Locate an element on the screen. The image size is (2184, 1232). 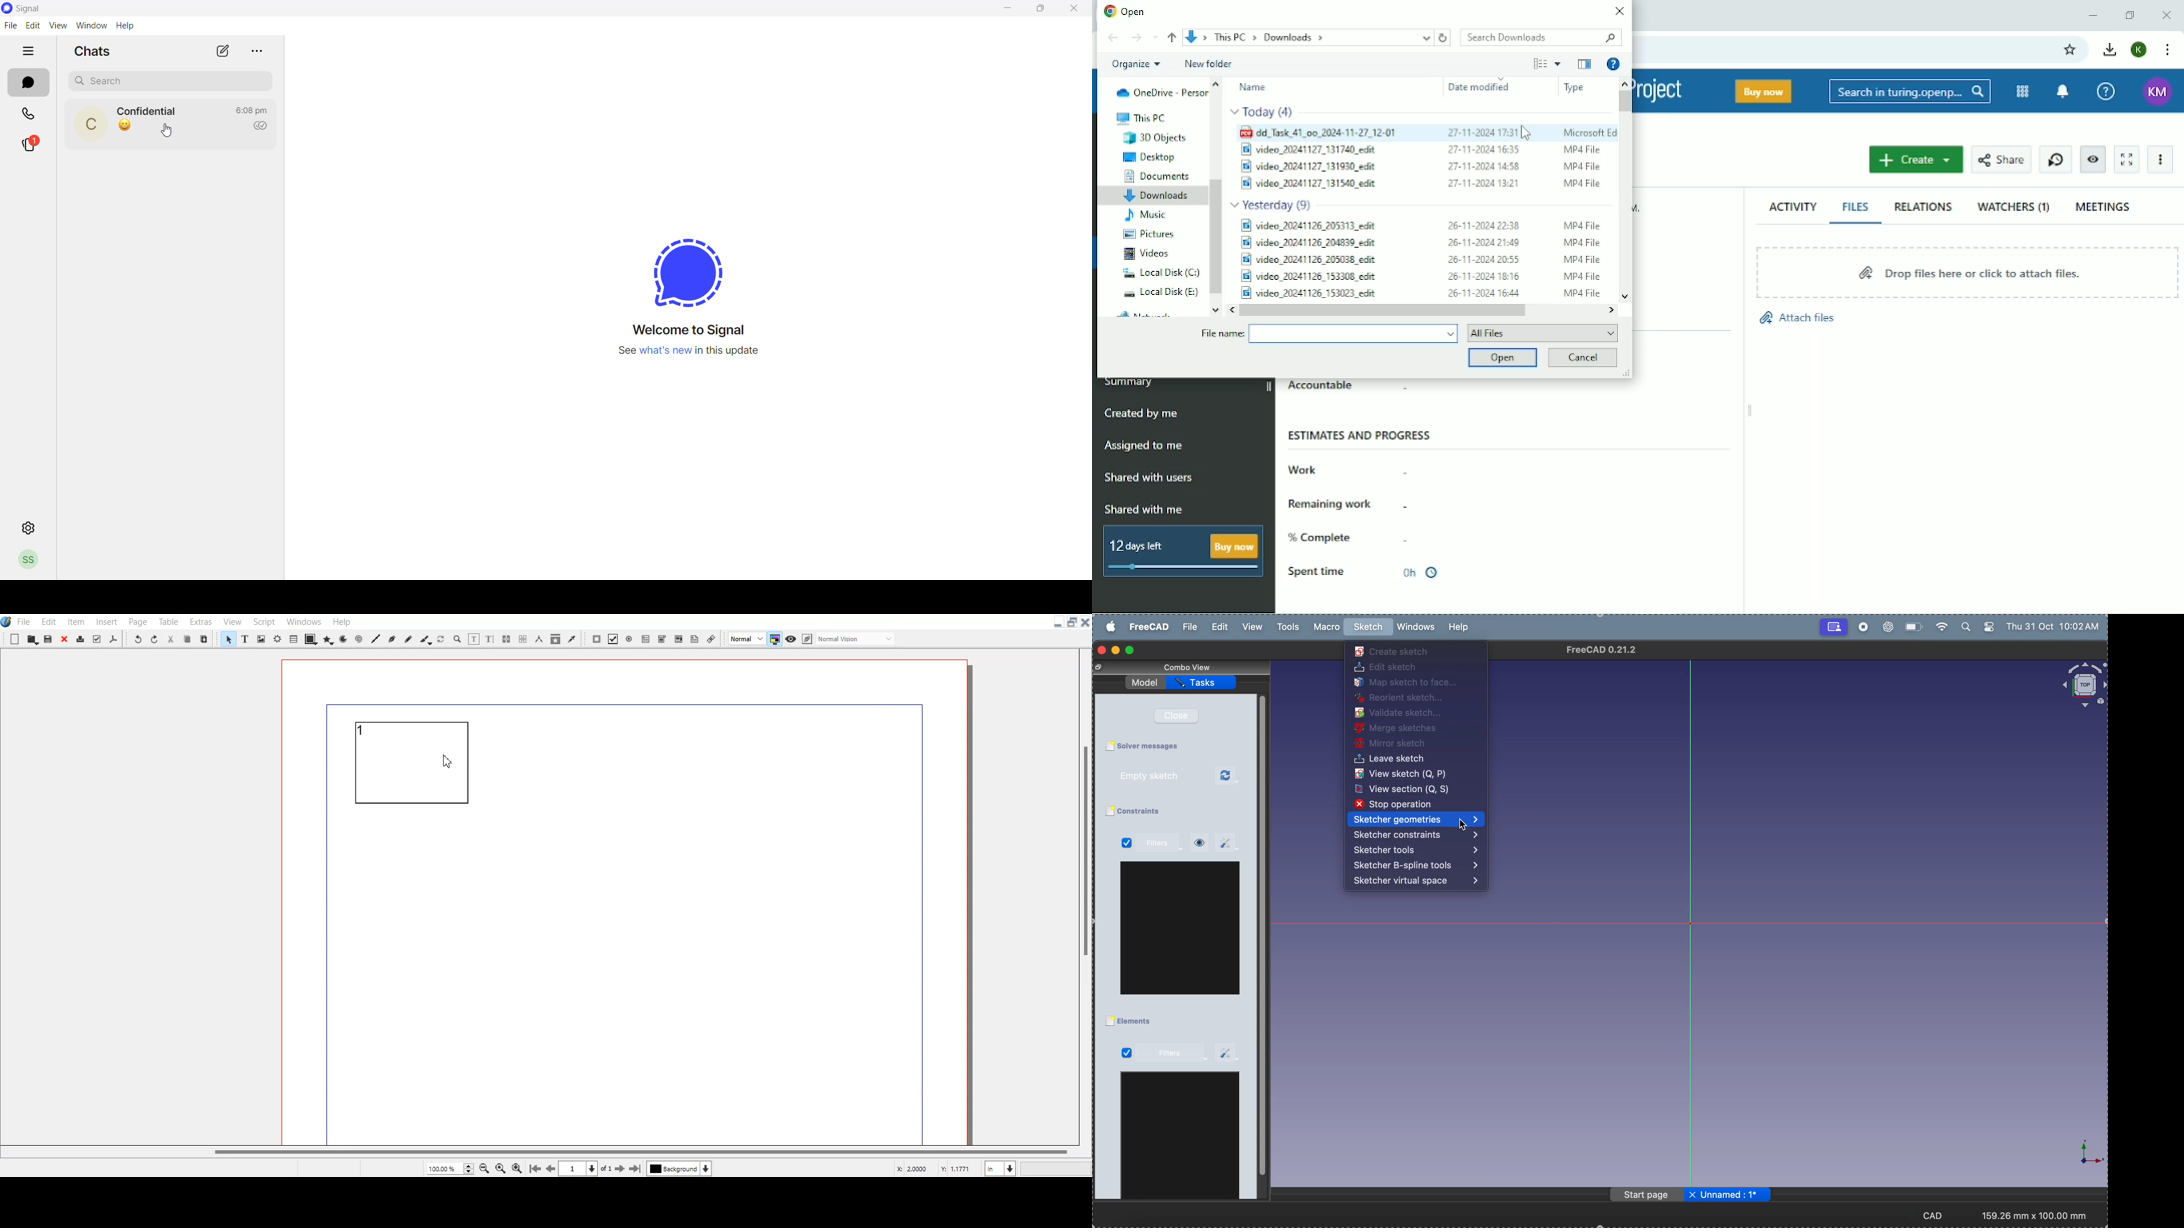
Close is located at coordinates (2166, 14).